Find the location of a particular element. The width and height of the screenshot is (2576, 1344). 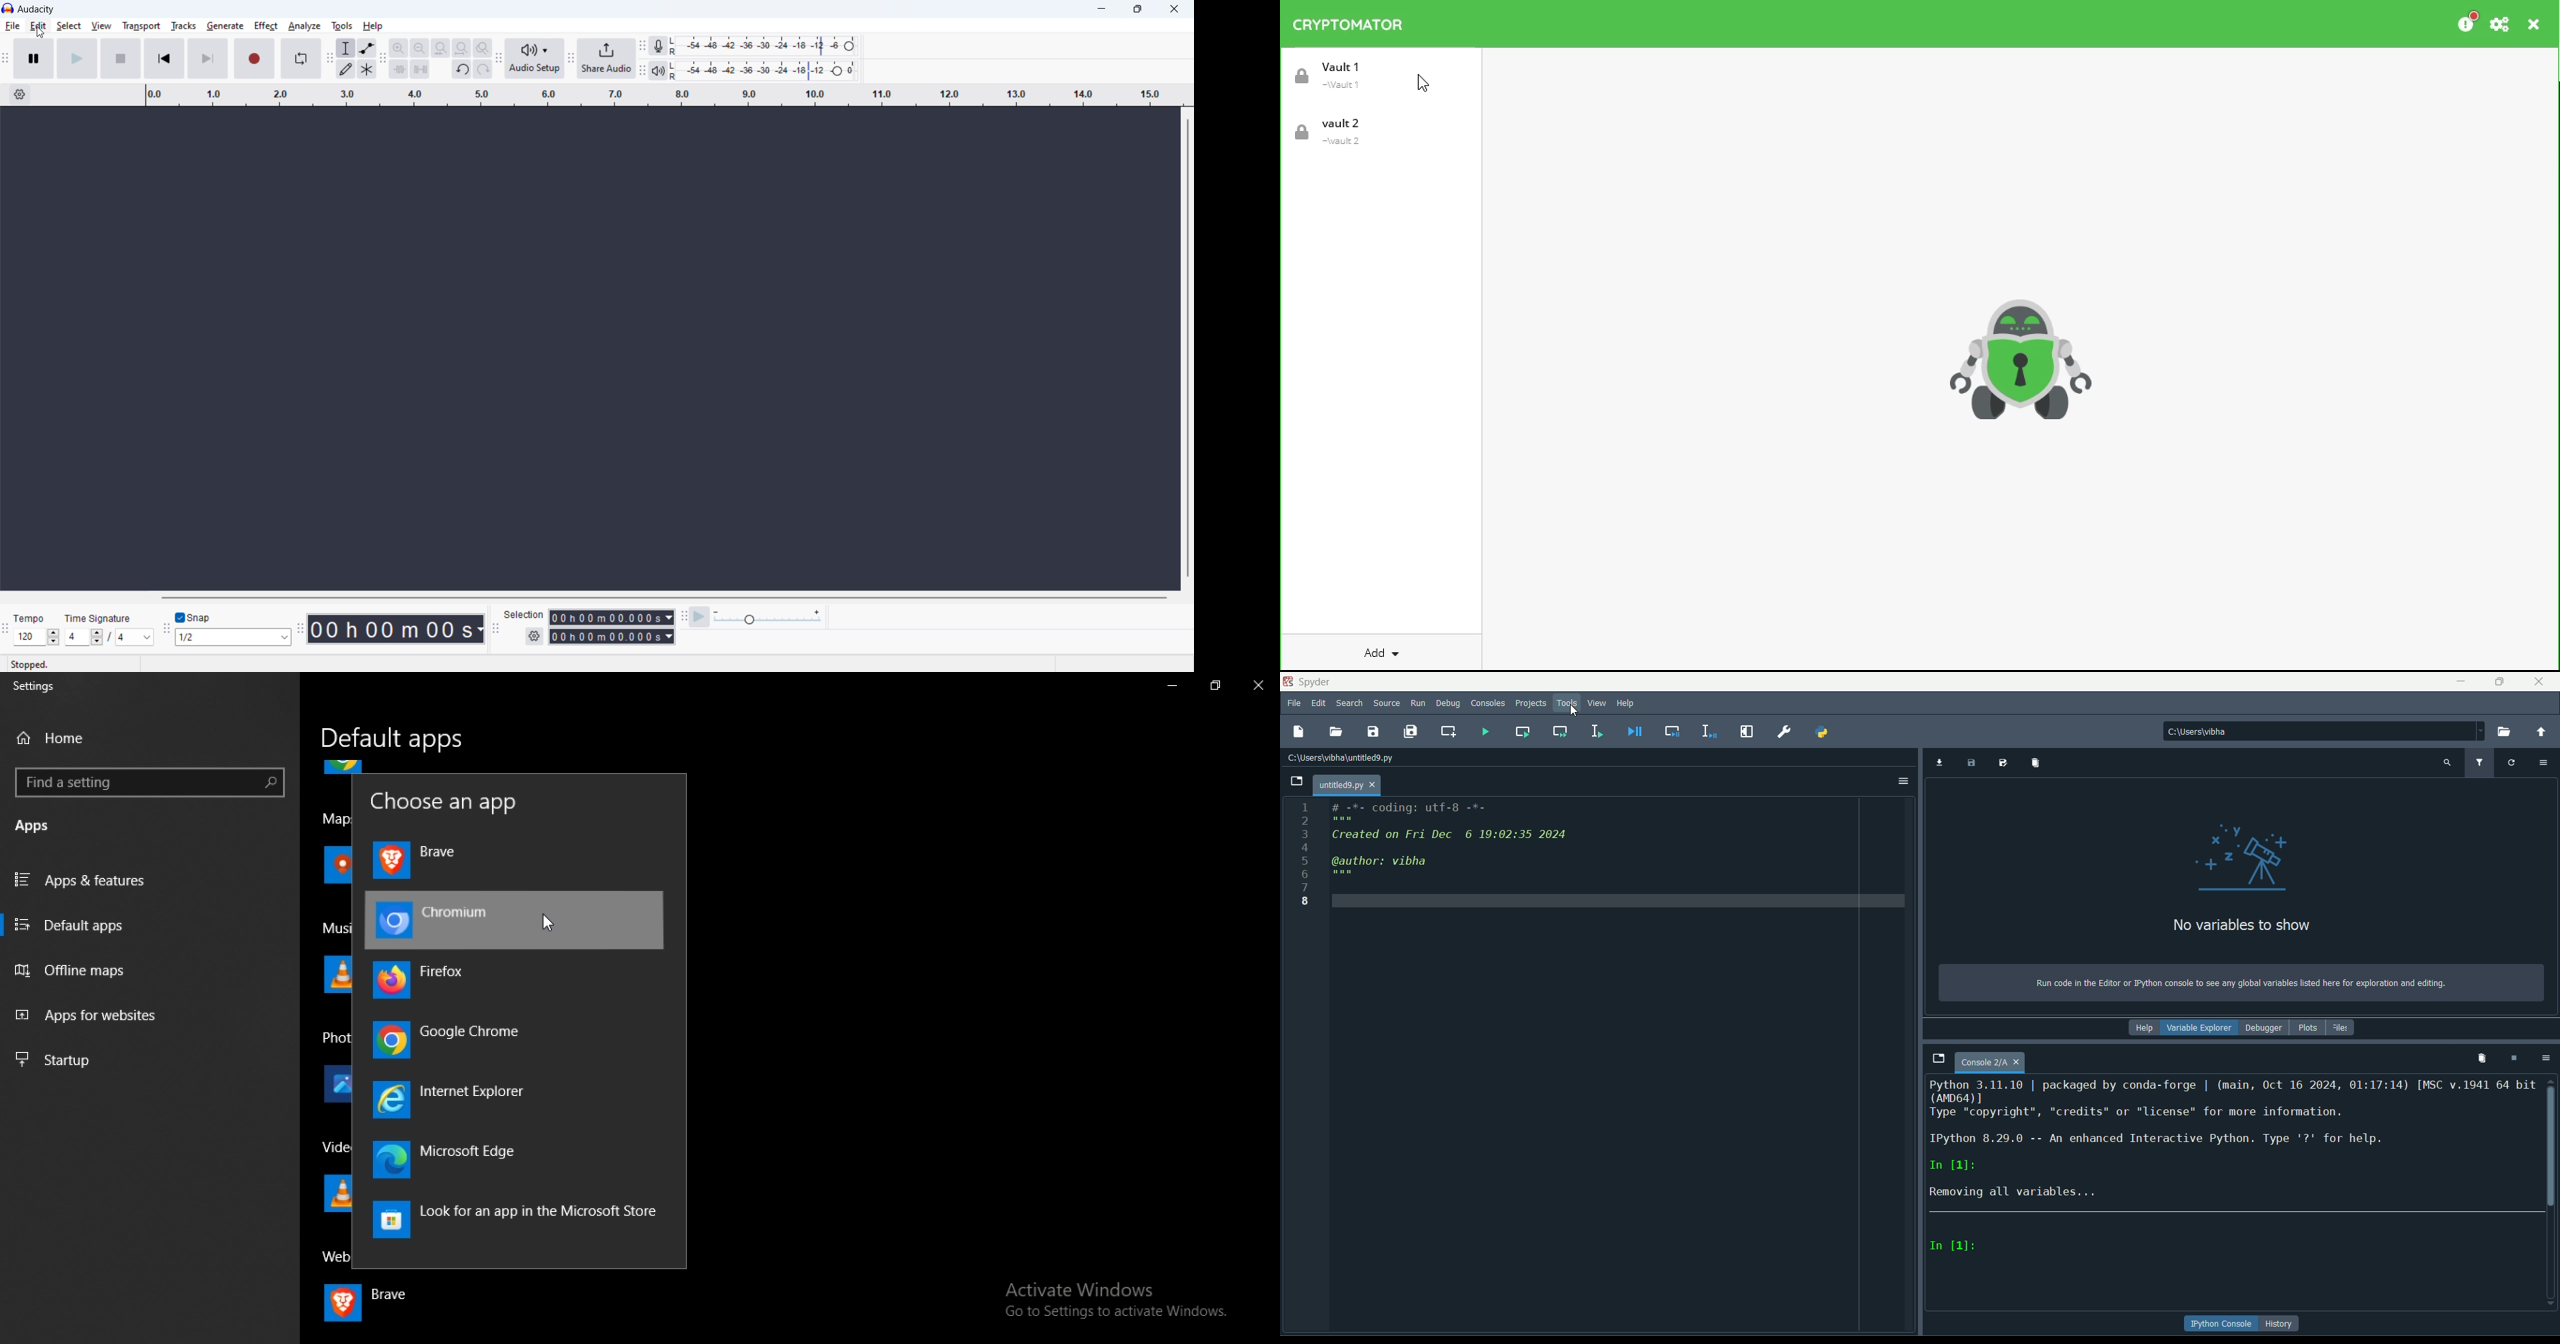

button is located at coordinates (2281, 1323).